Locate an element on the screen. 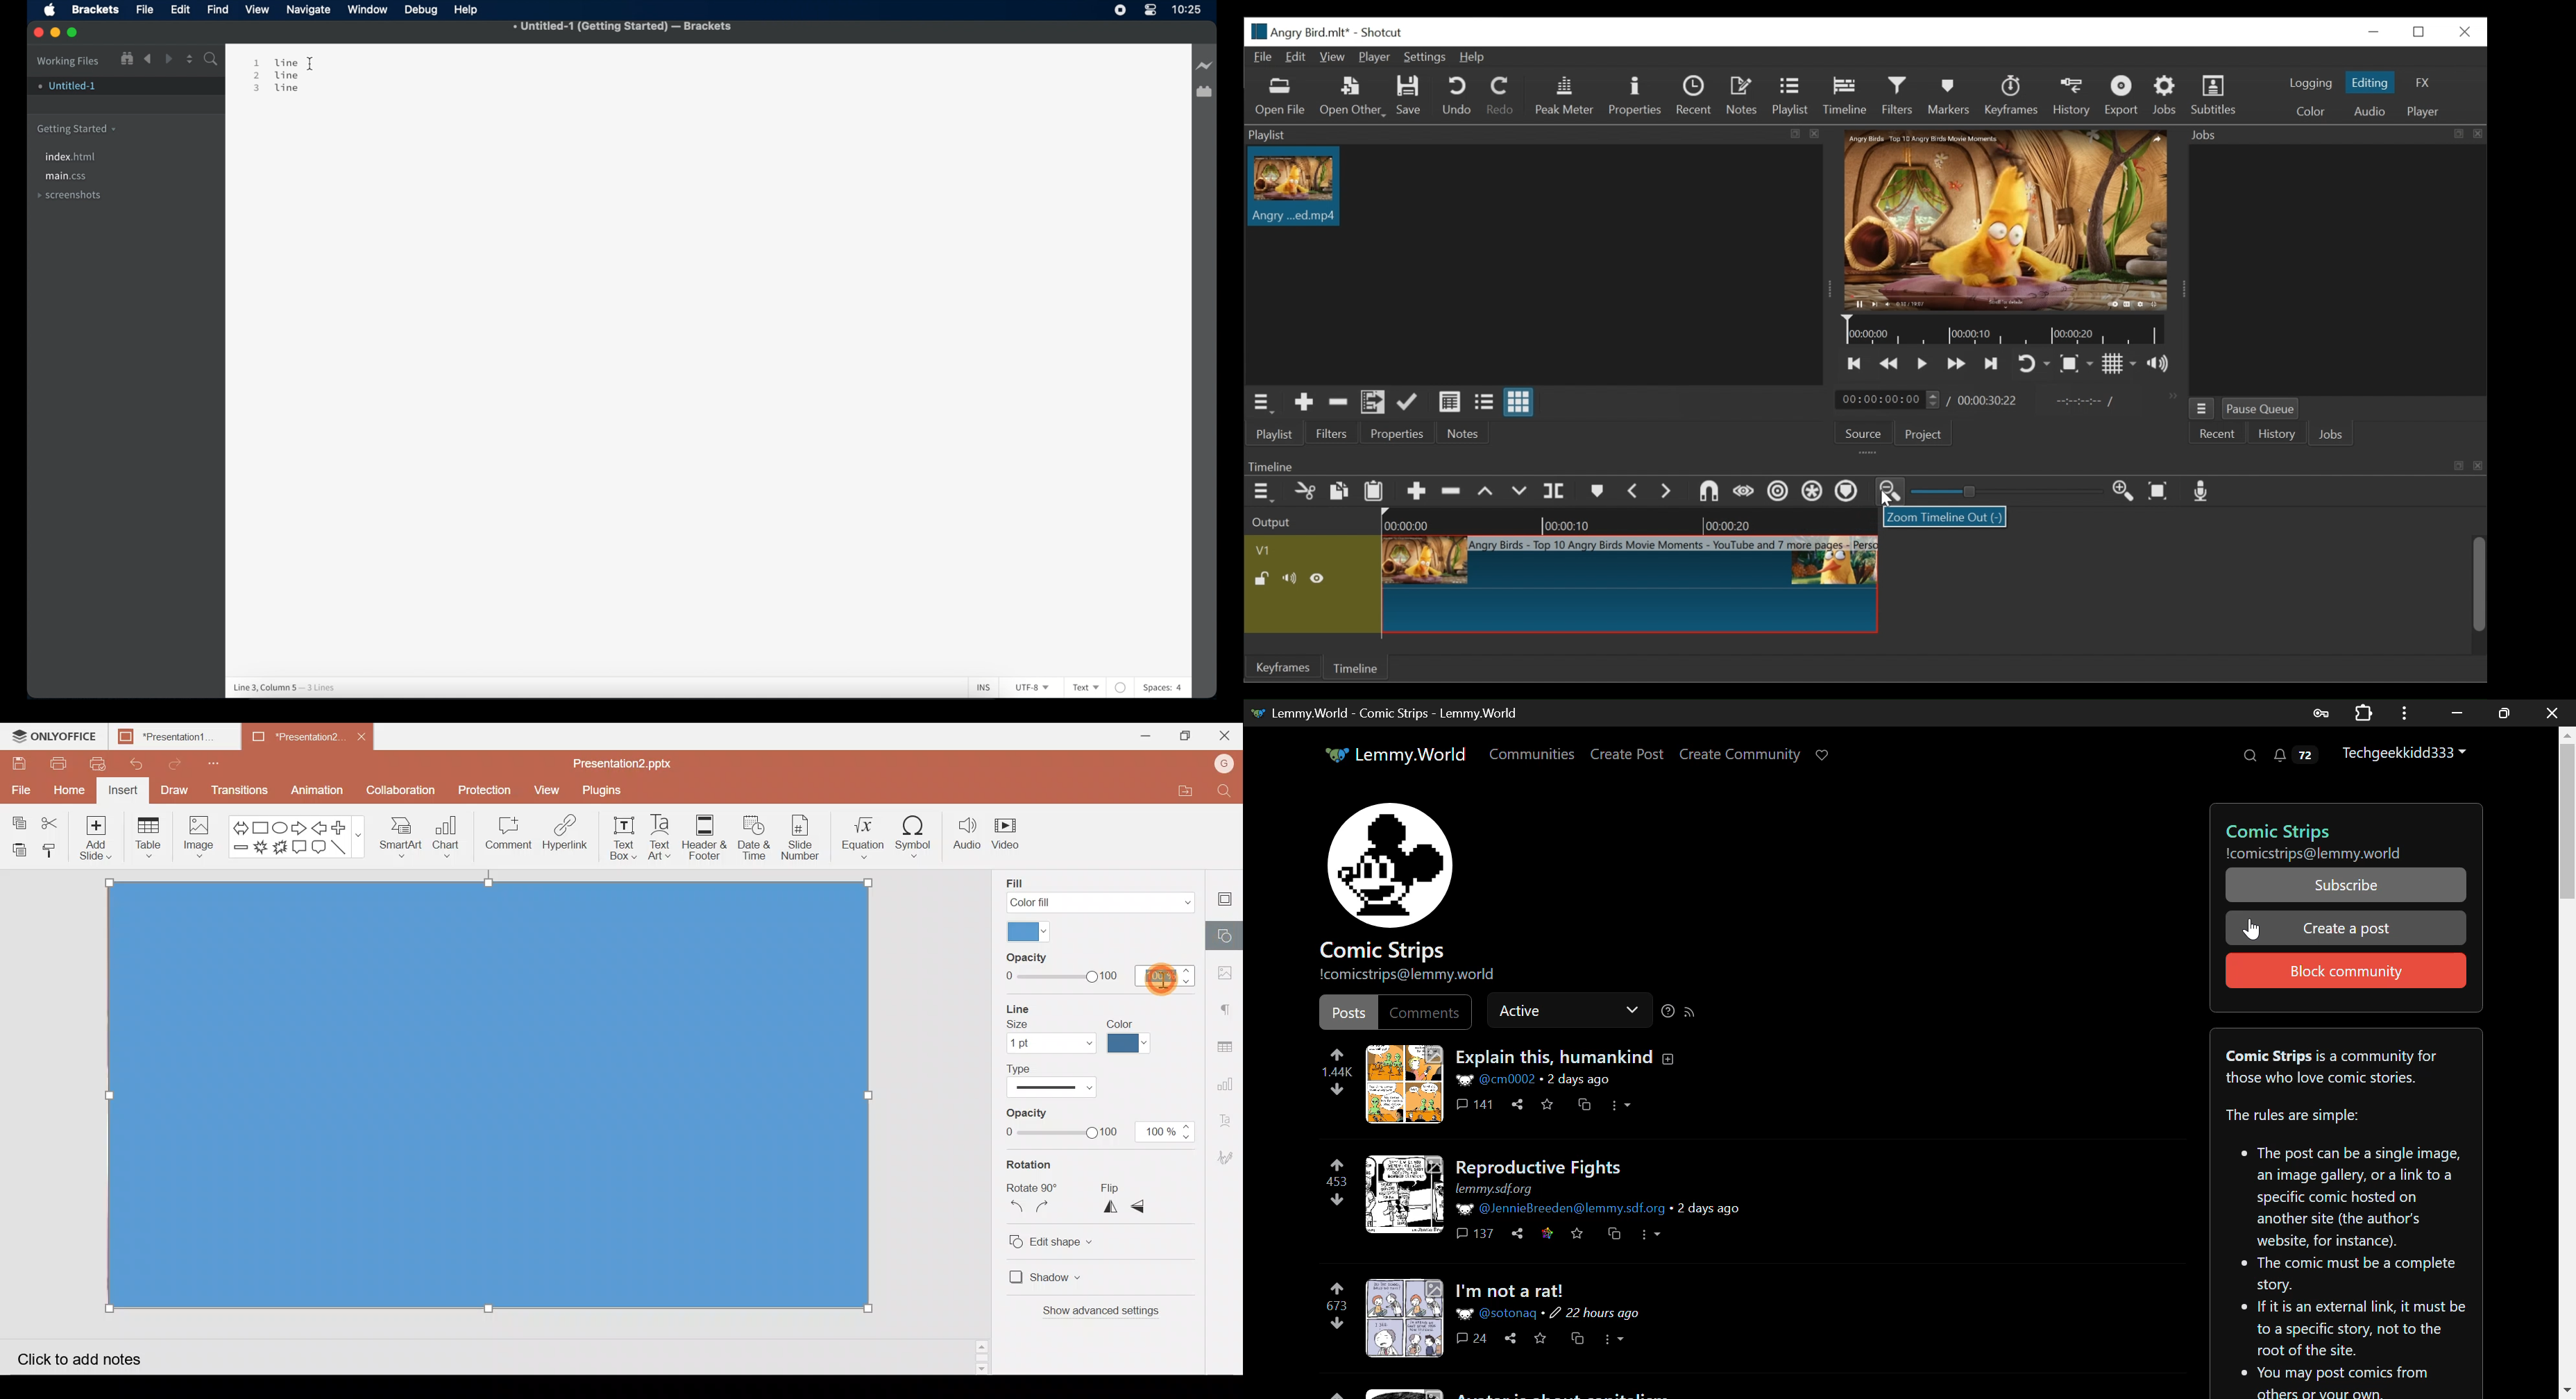 The image size is (2576, 1400). find is located at coordinates (218, 9).